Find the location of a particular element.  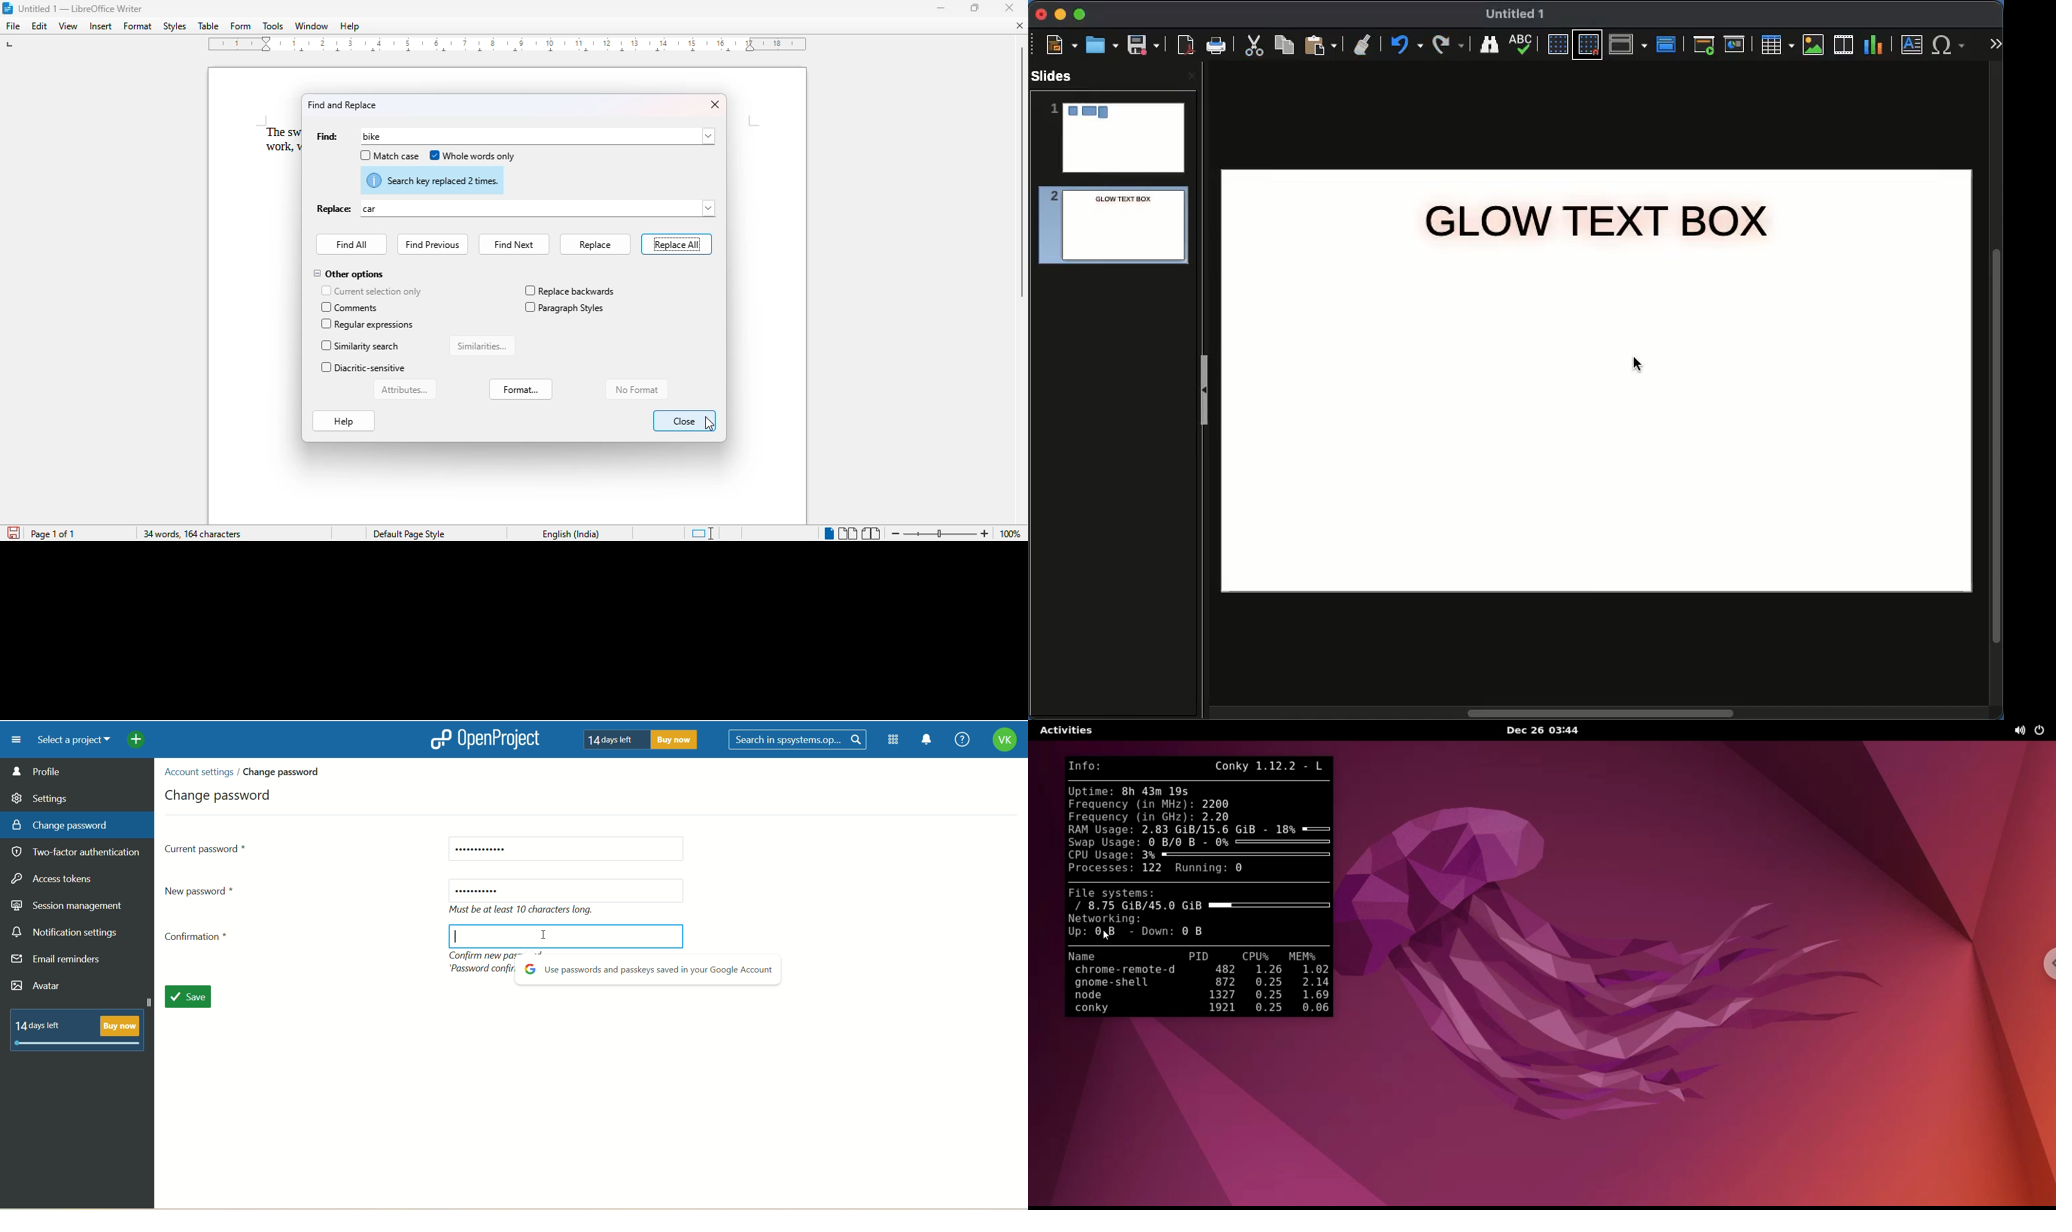

close is located at coordinates (683, 421).